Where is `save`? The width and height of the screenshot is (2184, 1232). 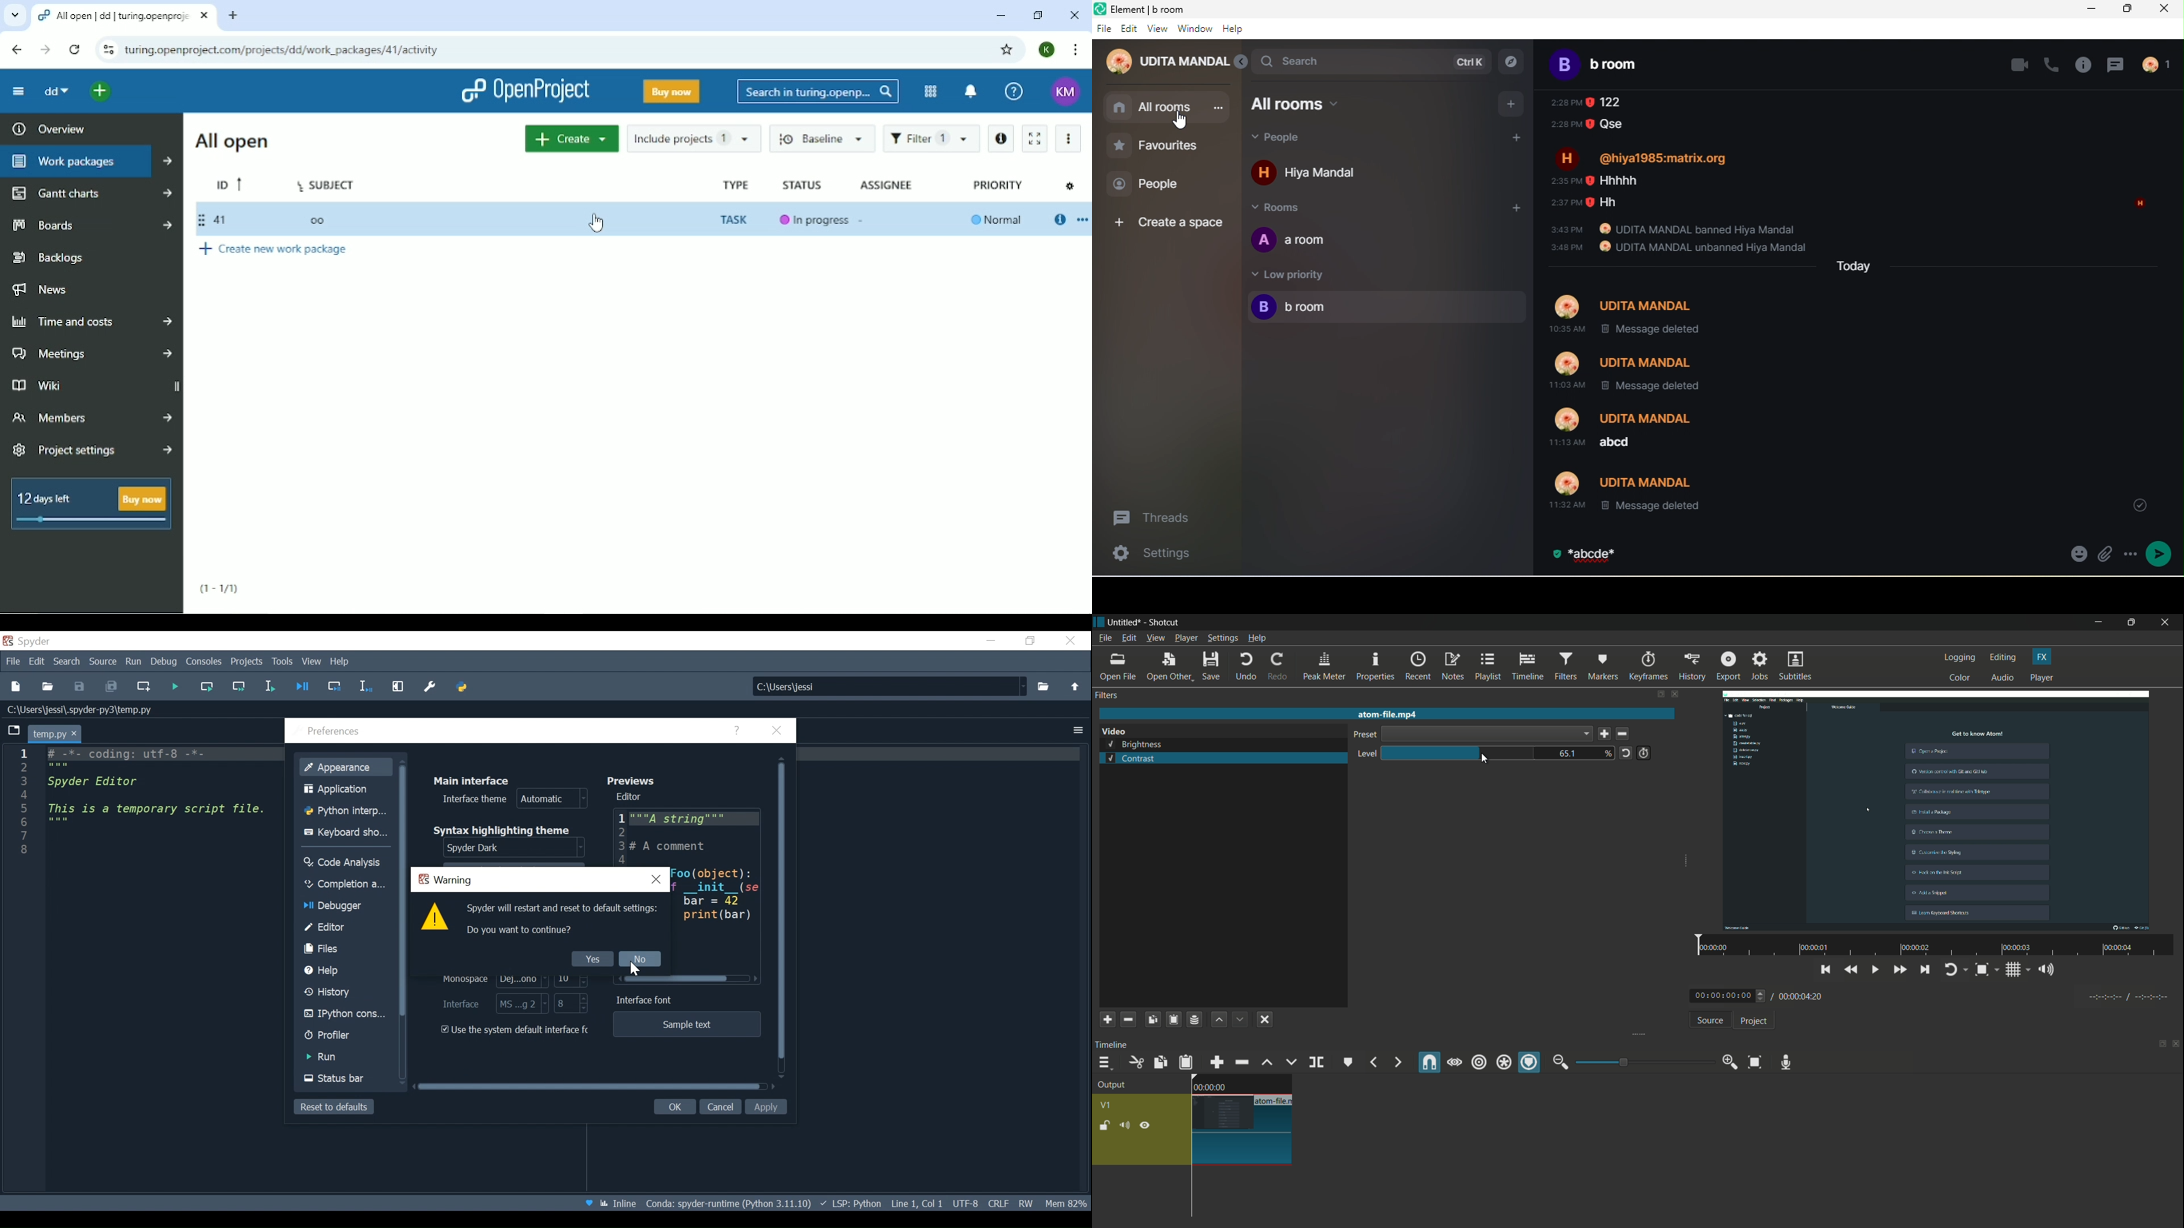
save is located at coordinates (1213, 667).